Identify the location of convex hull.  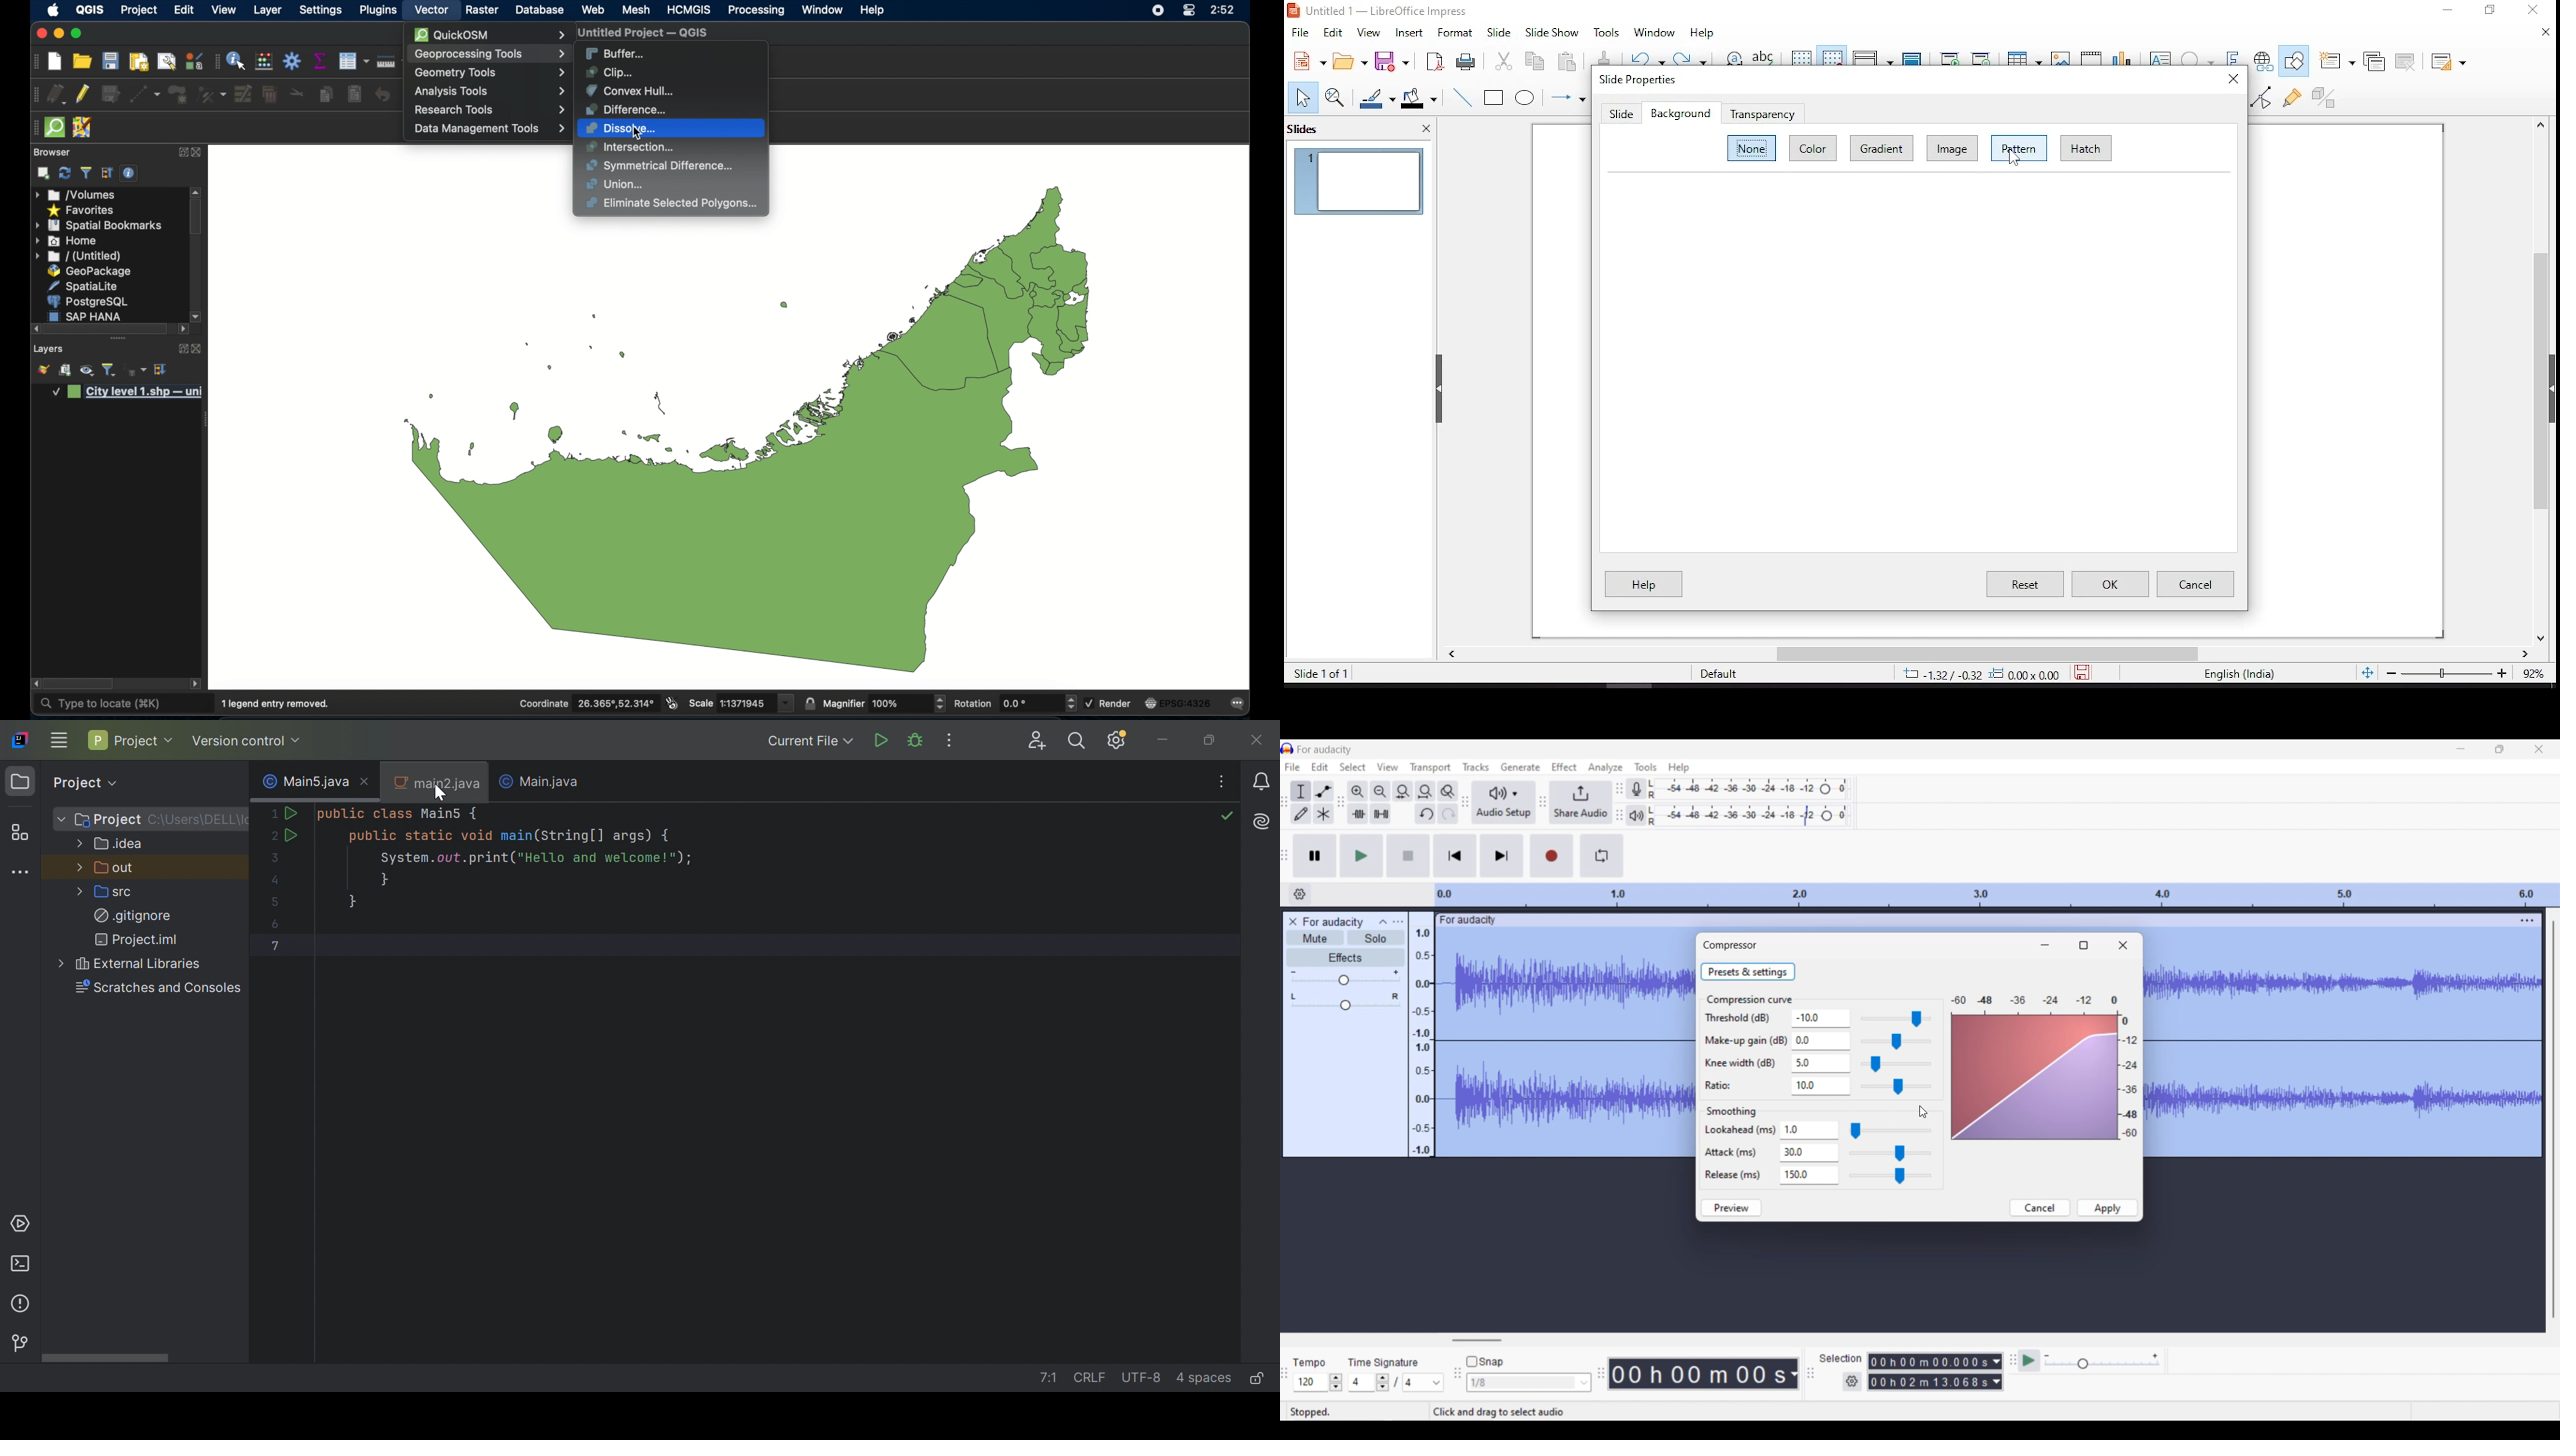
(629, 90).